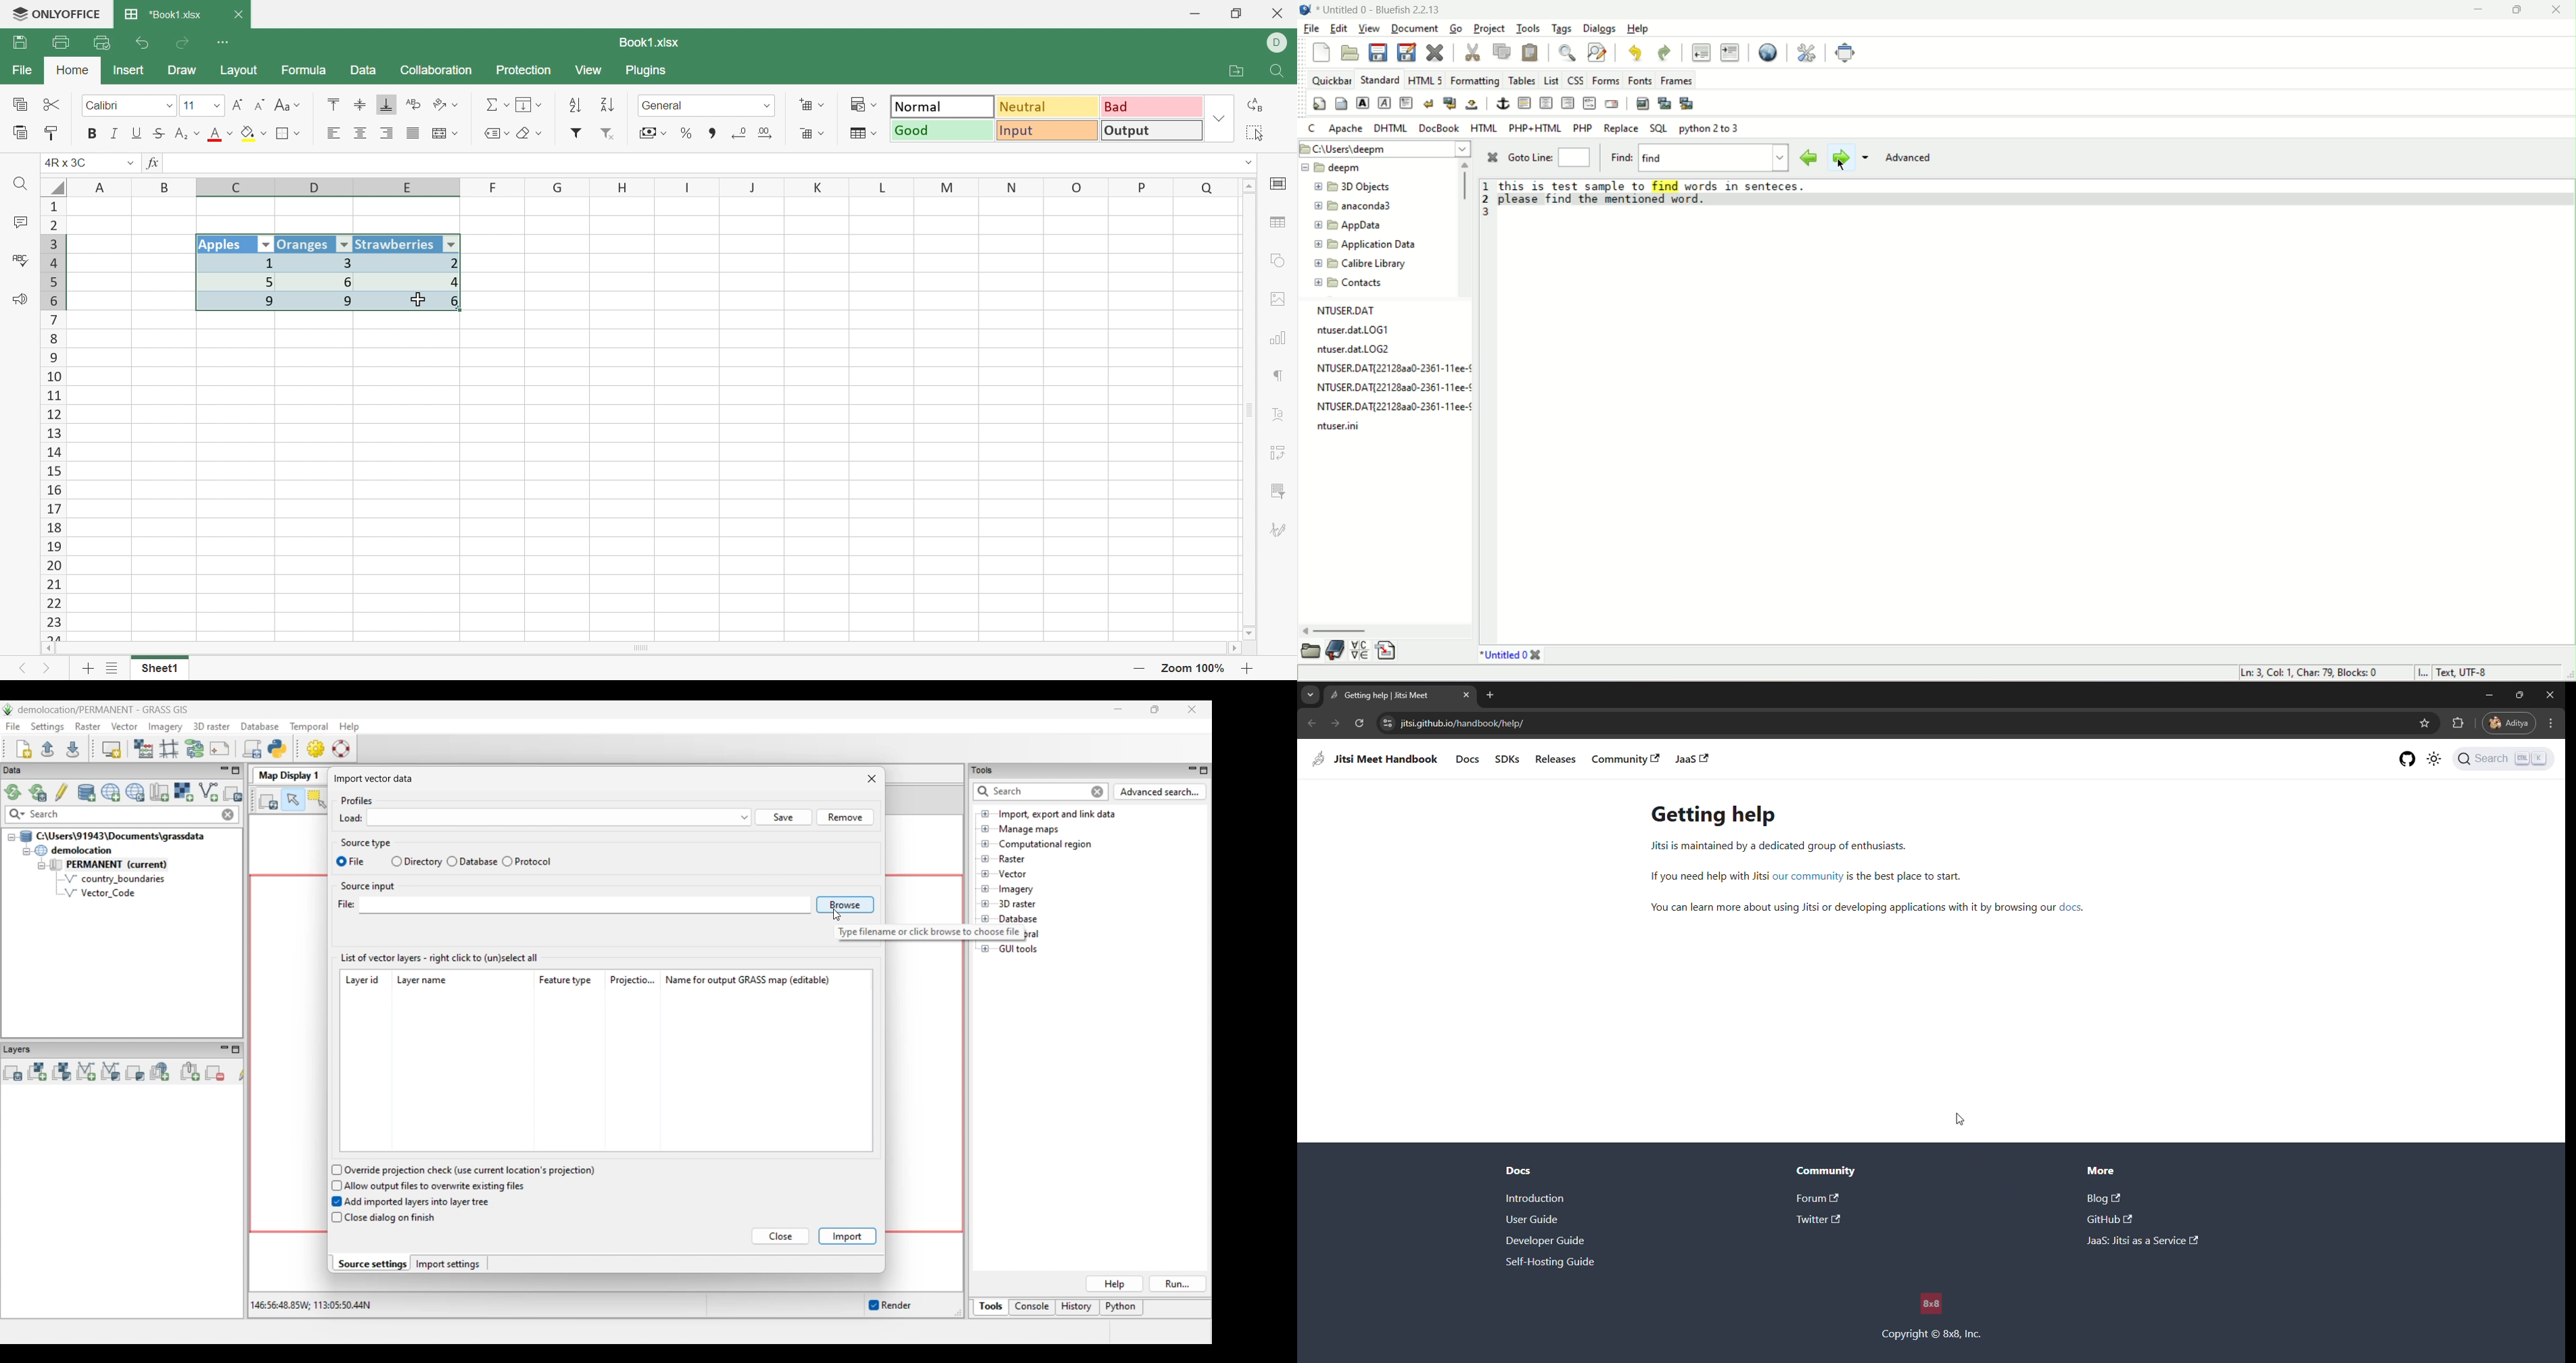 The width and height of the screenshot is (2576, 1372). Describe the element at coordinates (137, 133) in the screenshot. I see `Underline` at that location.